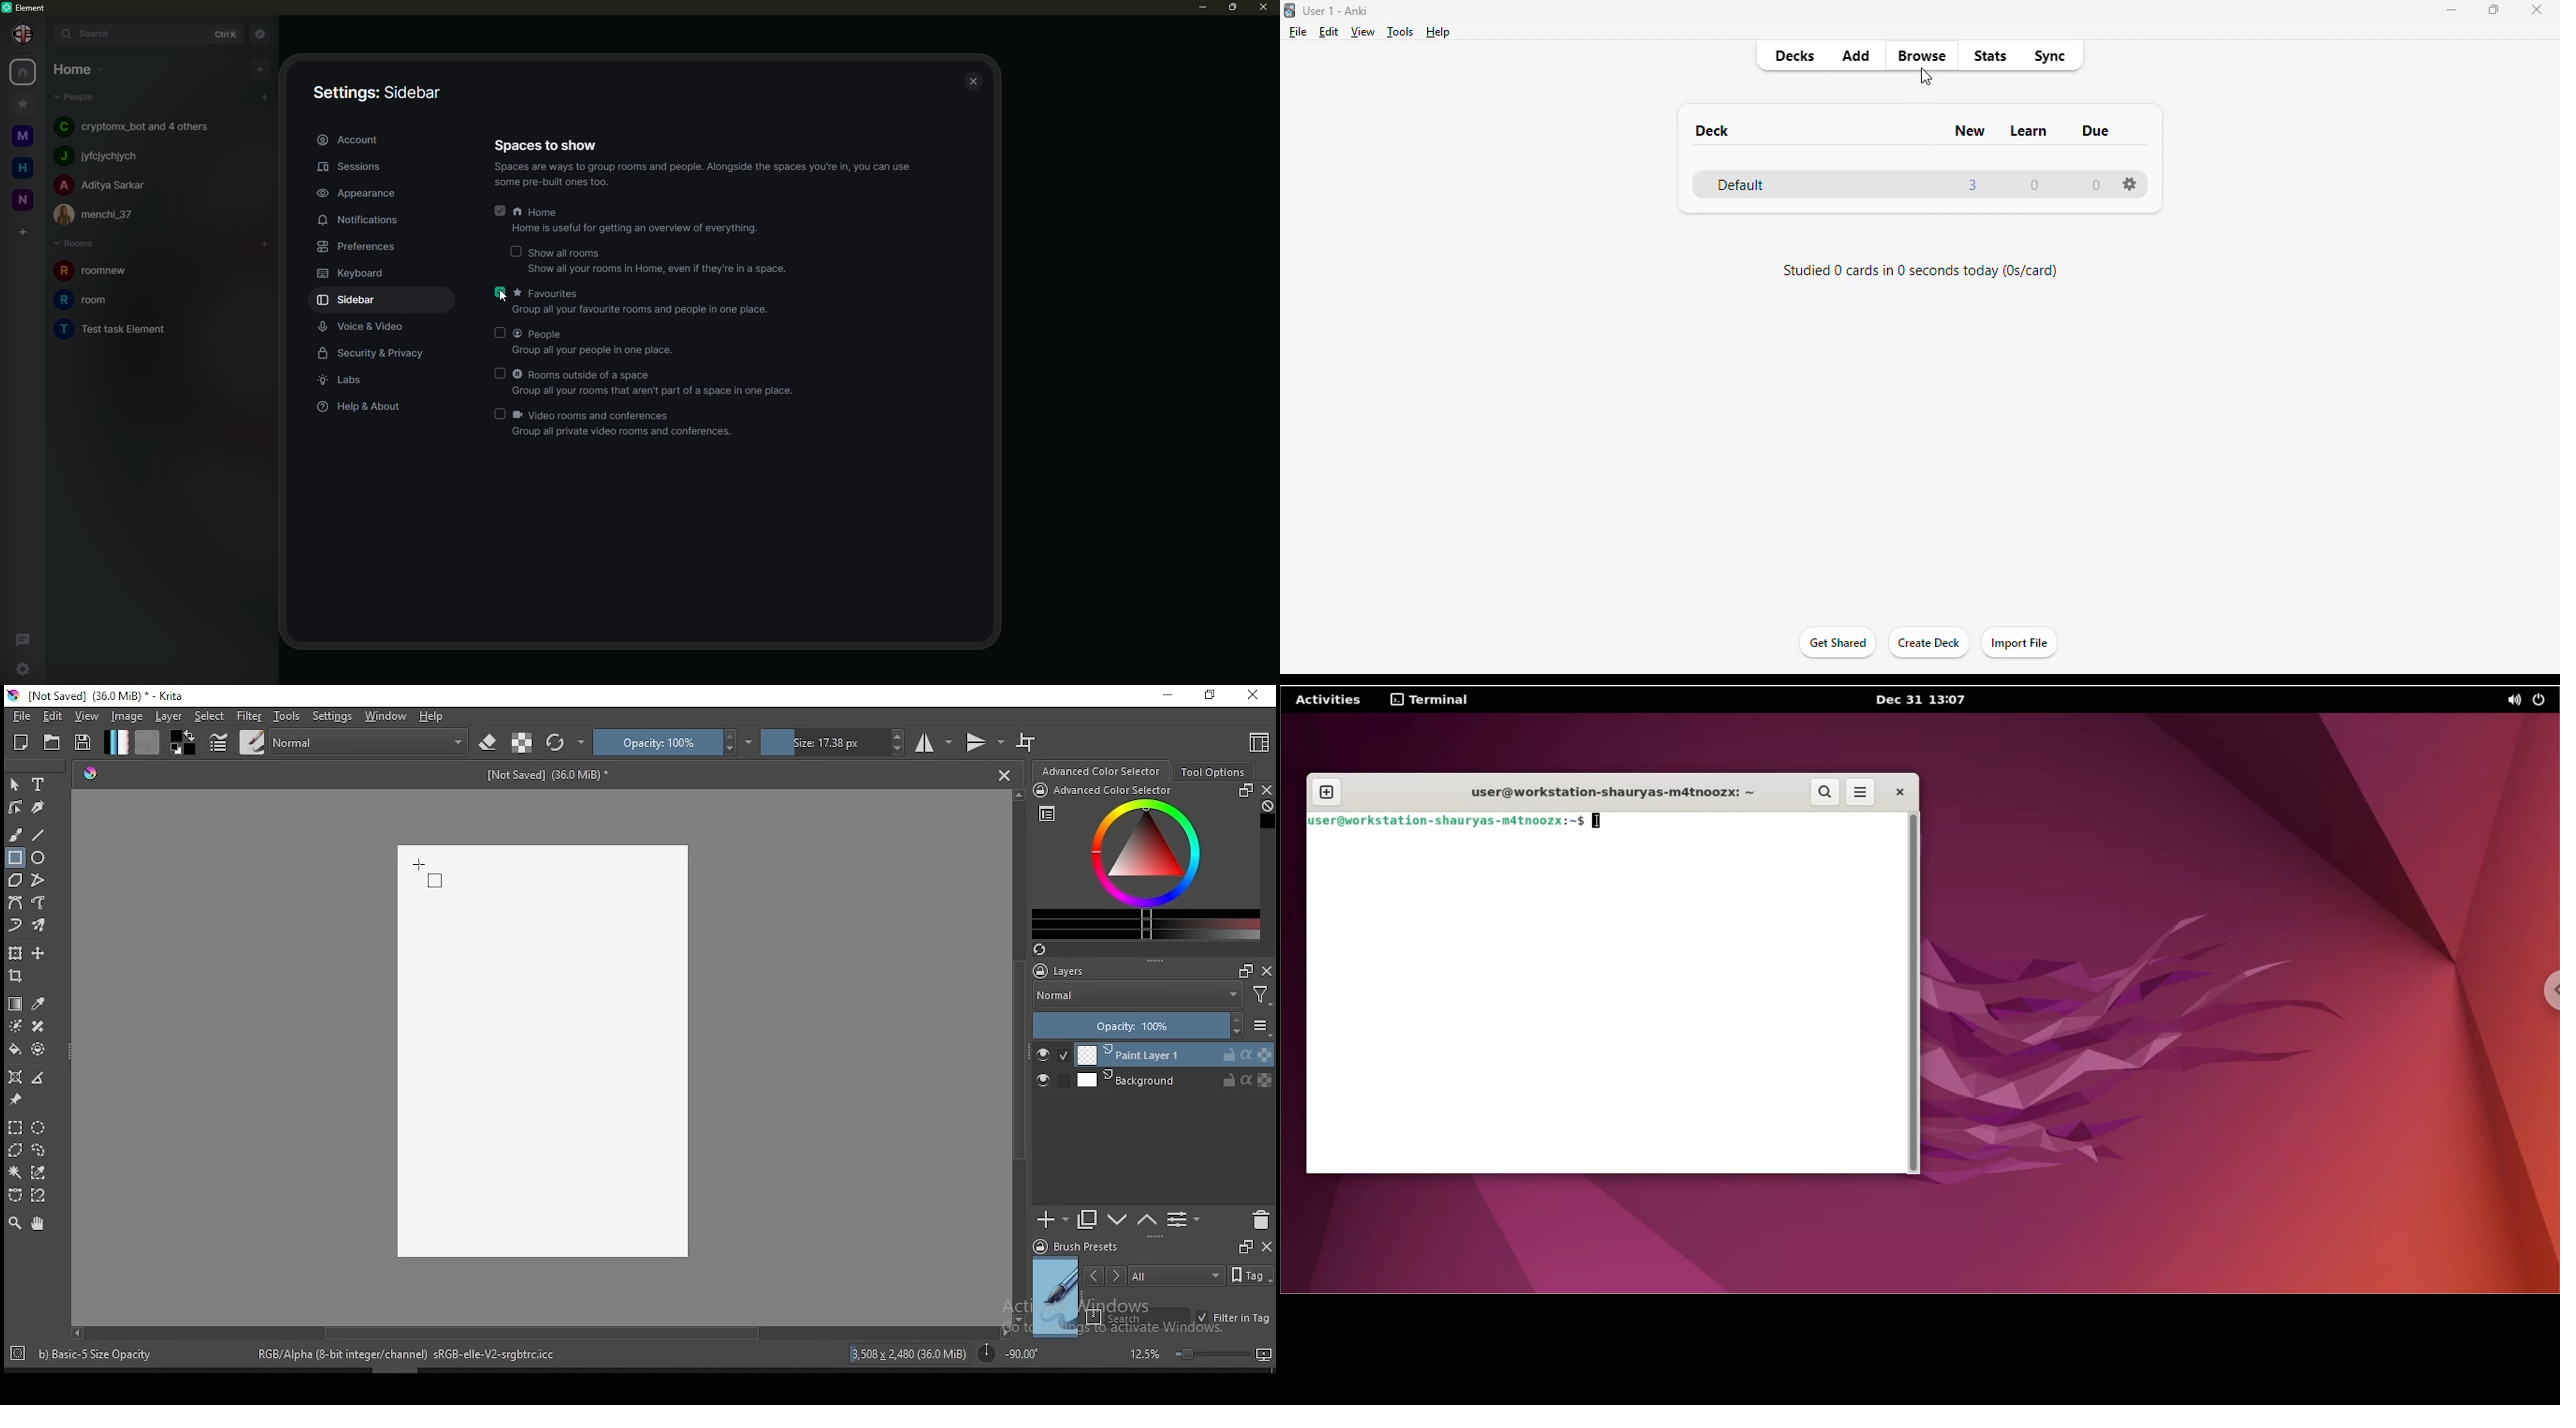 This screenshot has width=2576, height=1428. What do you see at coordinates (96, 300) in the screenshot?
I see `room` at bounding box center [96, 300].